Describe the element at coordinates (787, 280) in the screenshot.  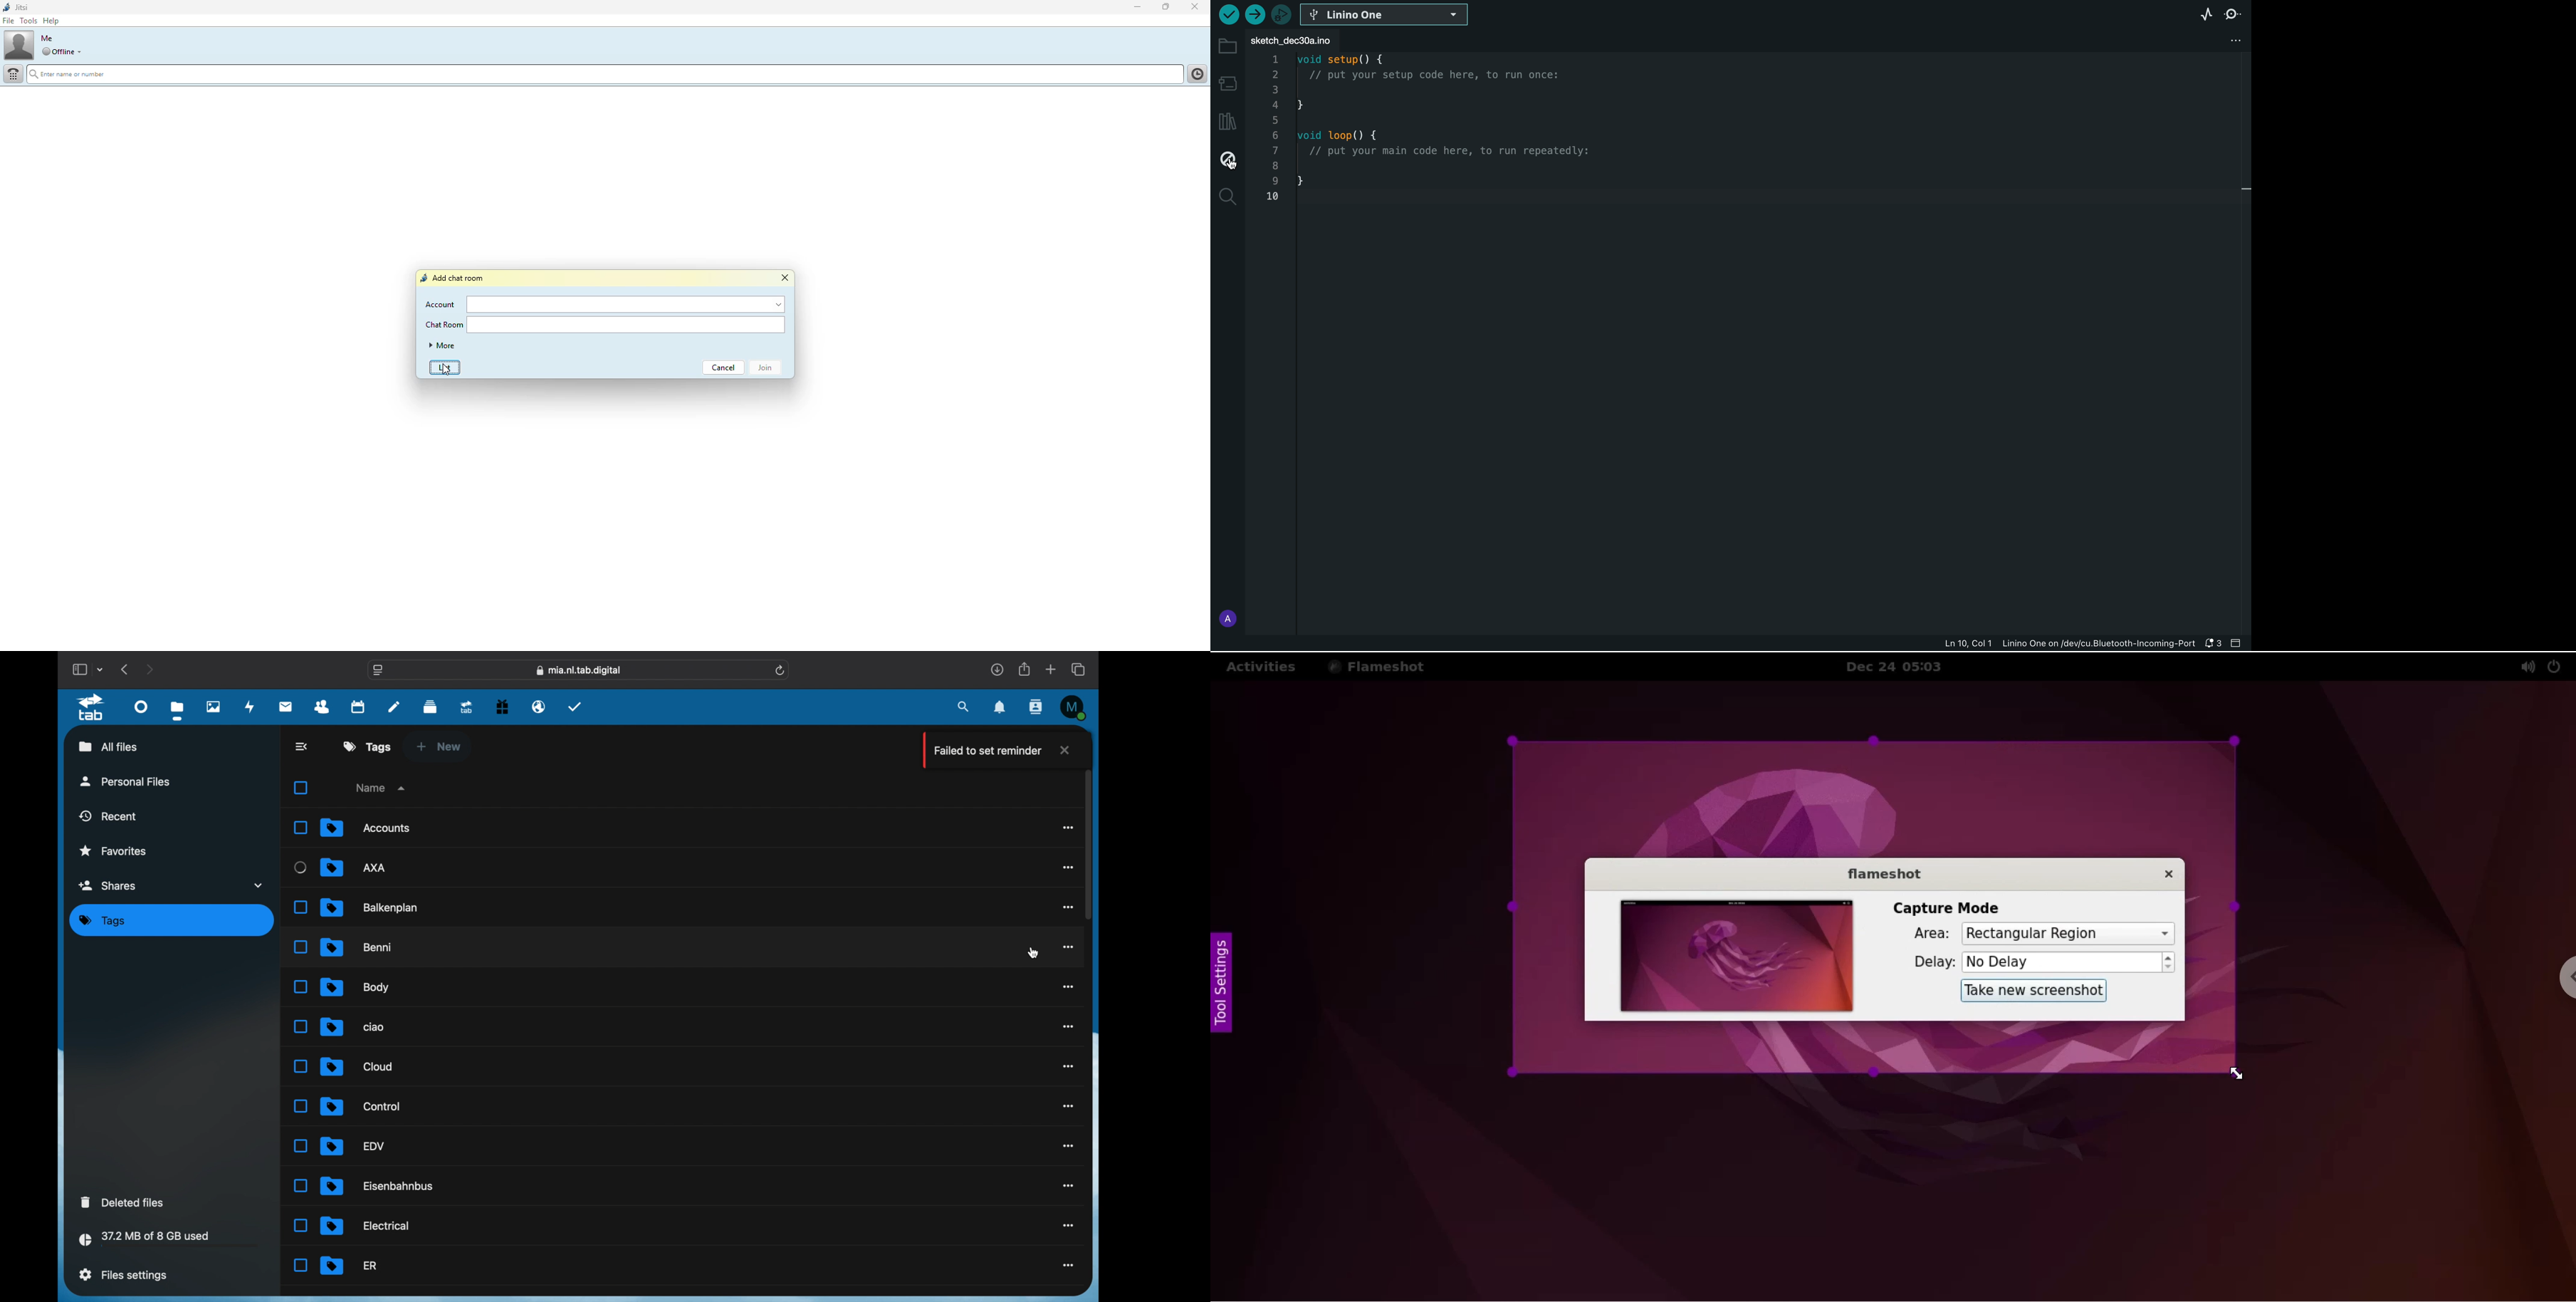
I see `close` at that location.